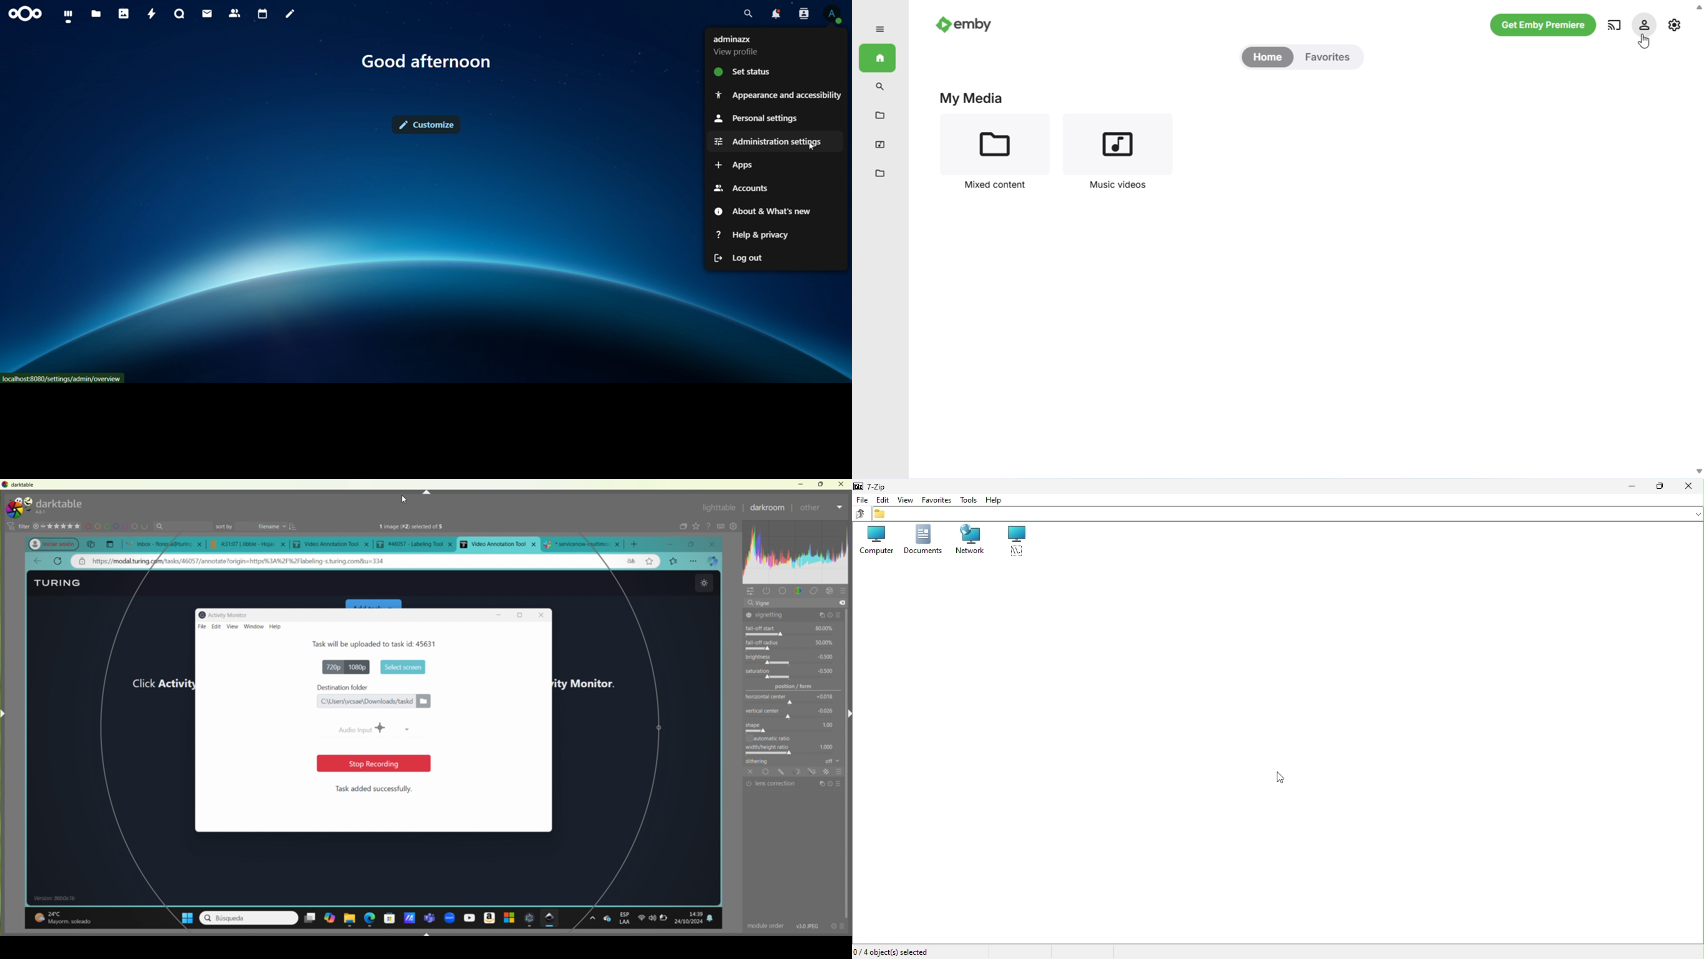  I want to click on text, so click(421, 527).